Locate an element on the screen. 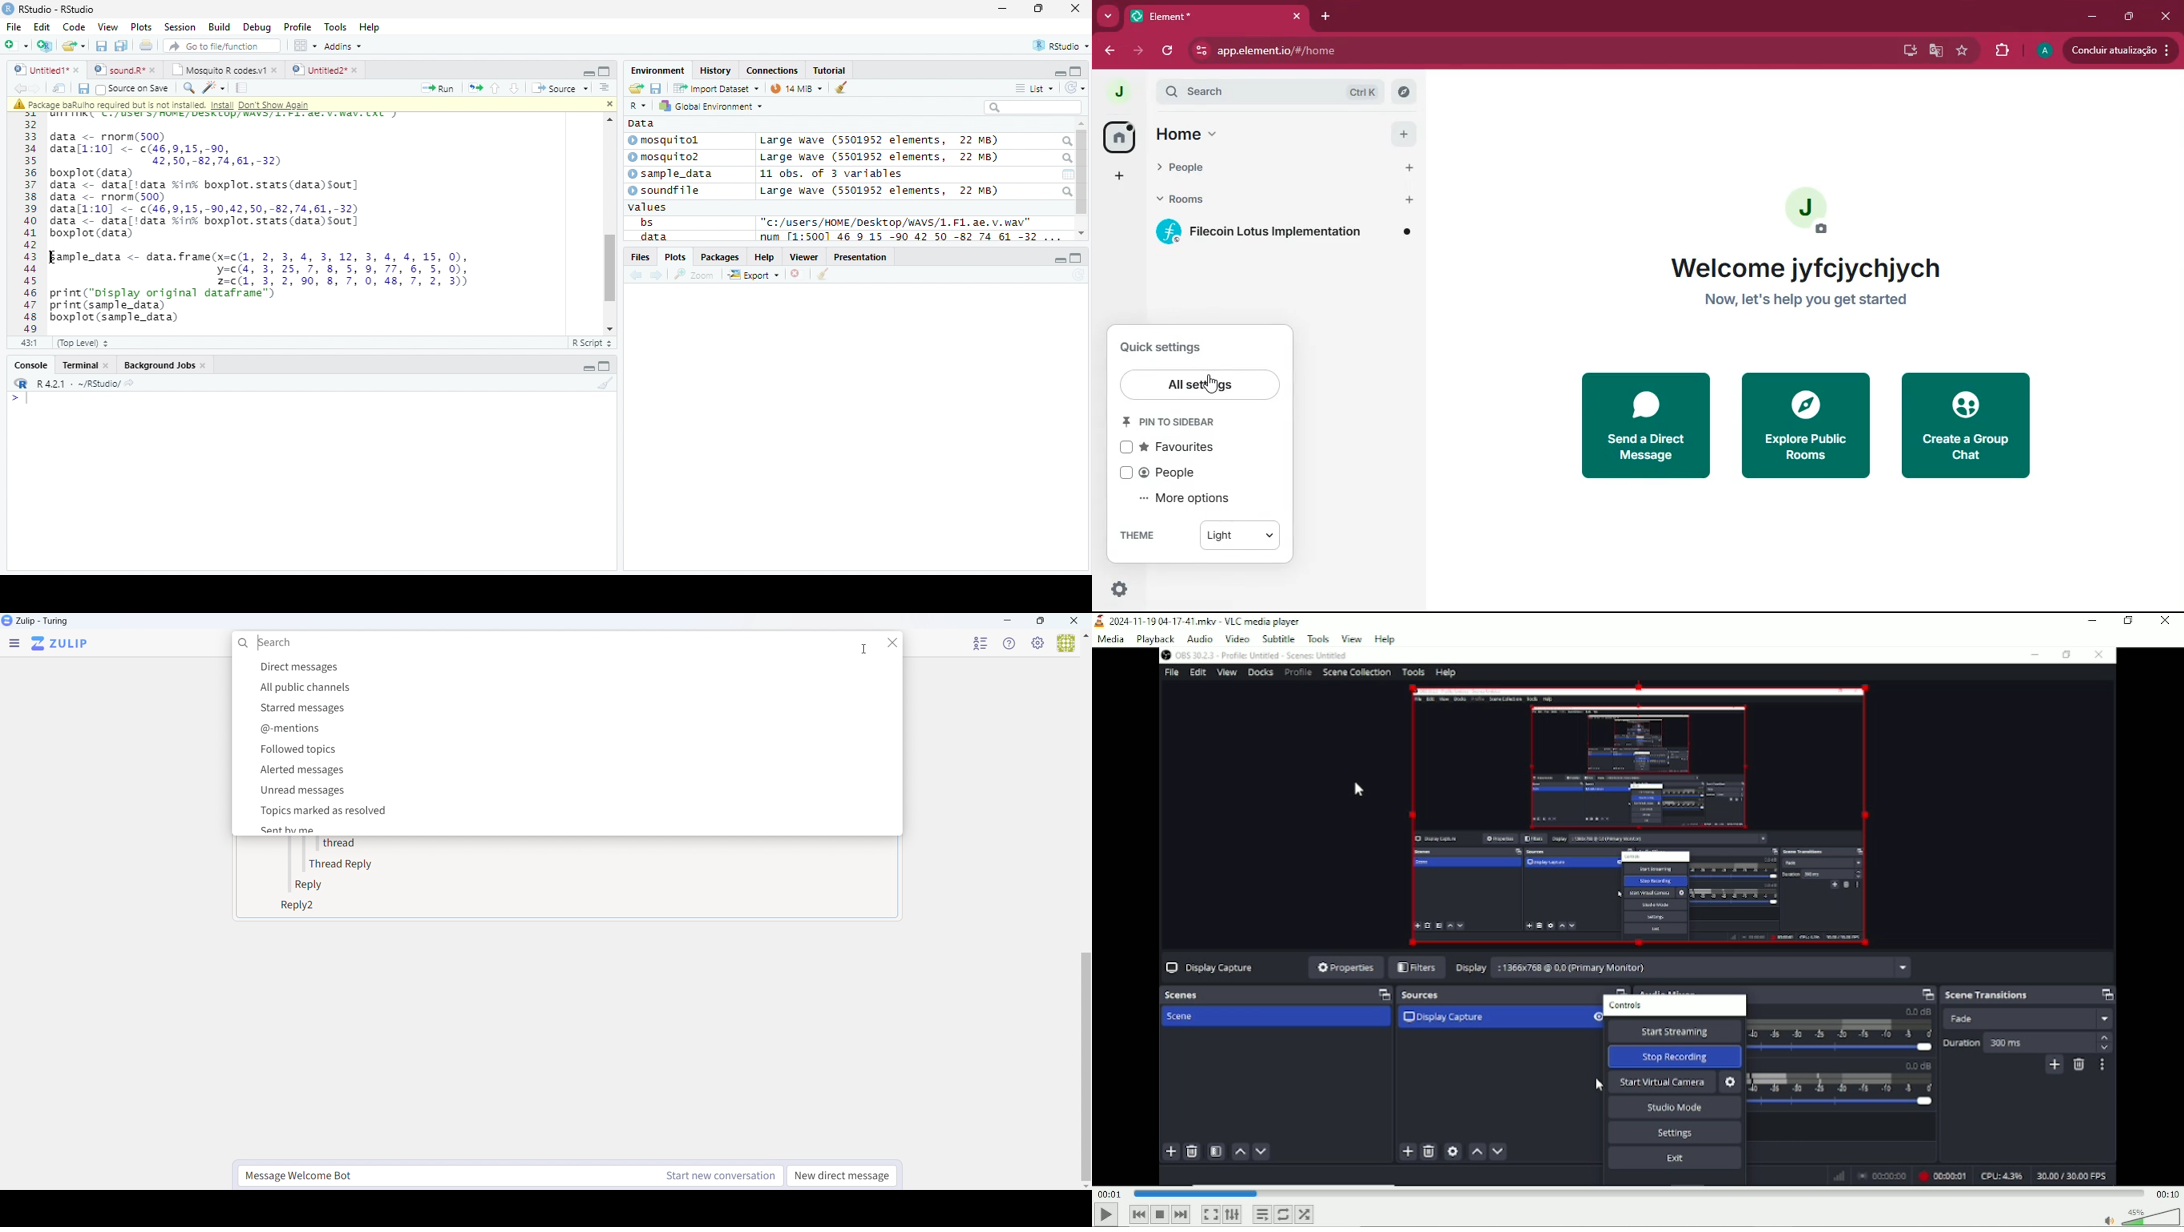 This screenshot has width=2184, height=1232. Large wave (5501952 elements, 22 MB) is located at coordinates (879, 141).